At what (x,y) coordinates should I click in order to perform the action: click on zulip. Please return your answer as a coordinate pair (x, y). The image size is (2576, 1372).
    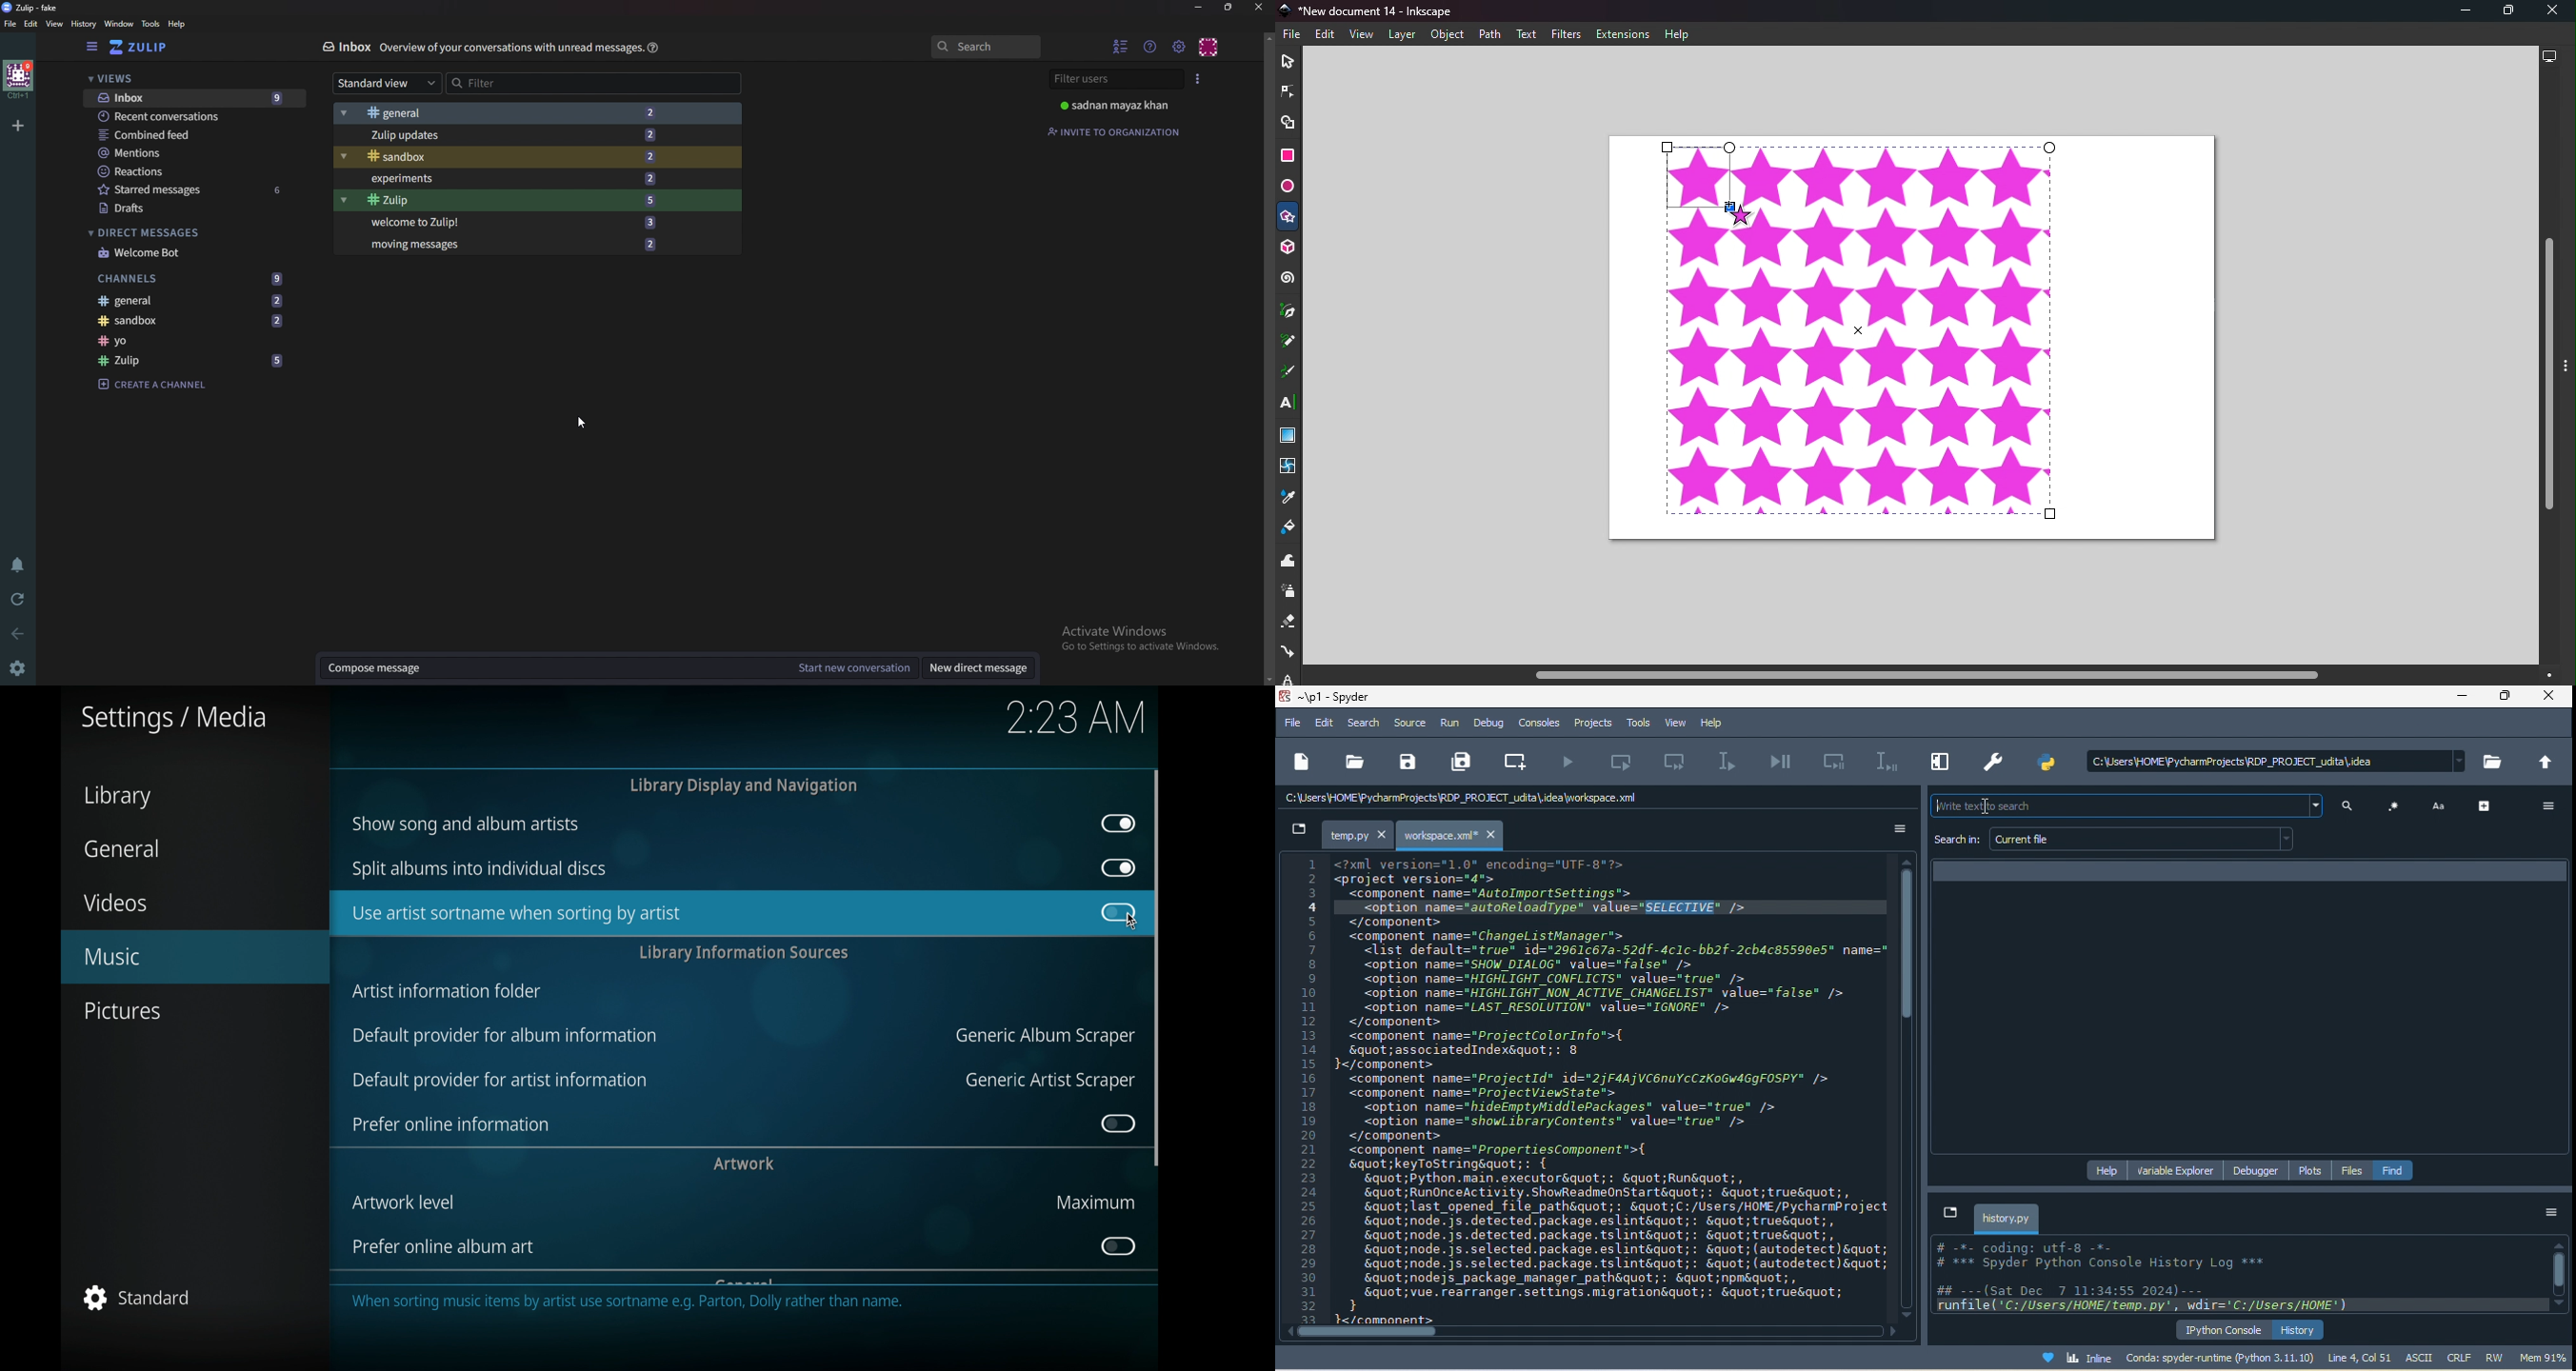
    Looking at the image, I should click on (35, 7).